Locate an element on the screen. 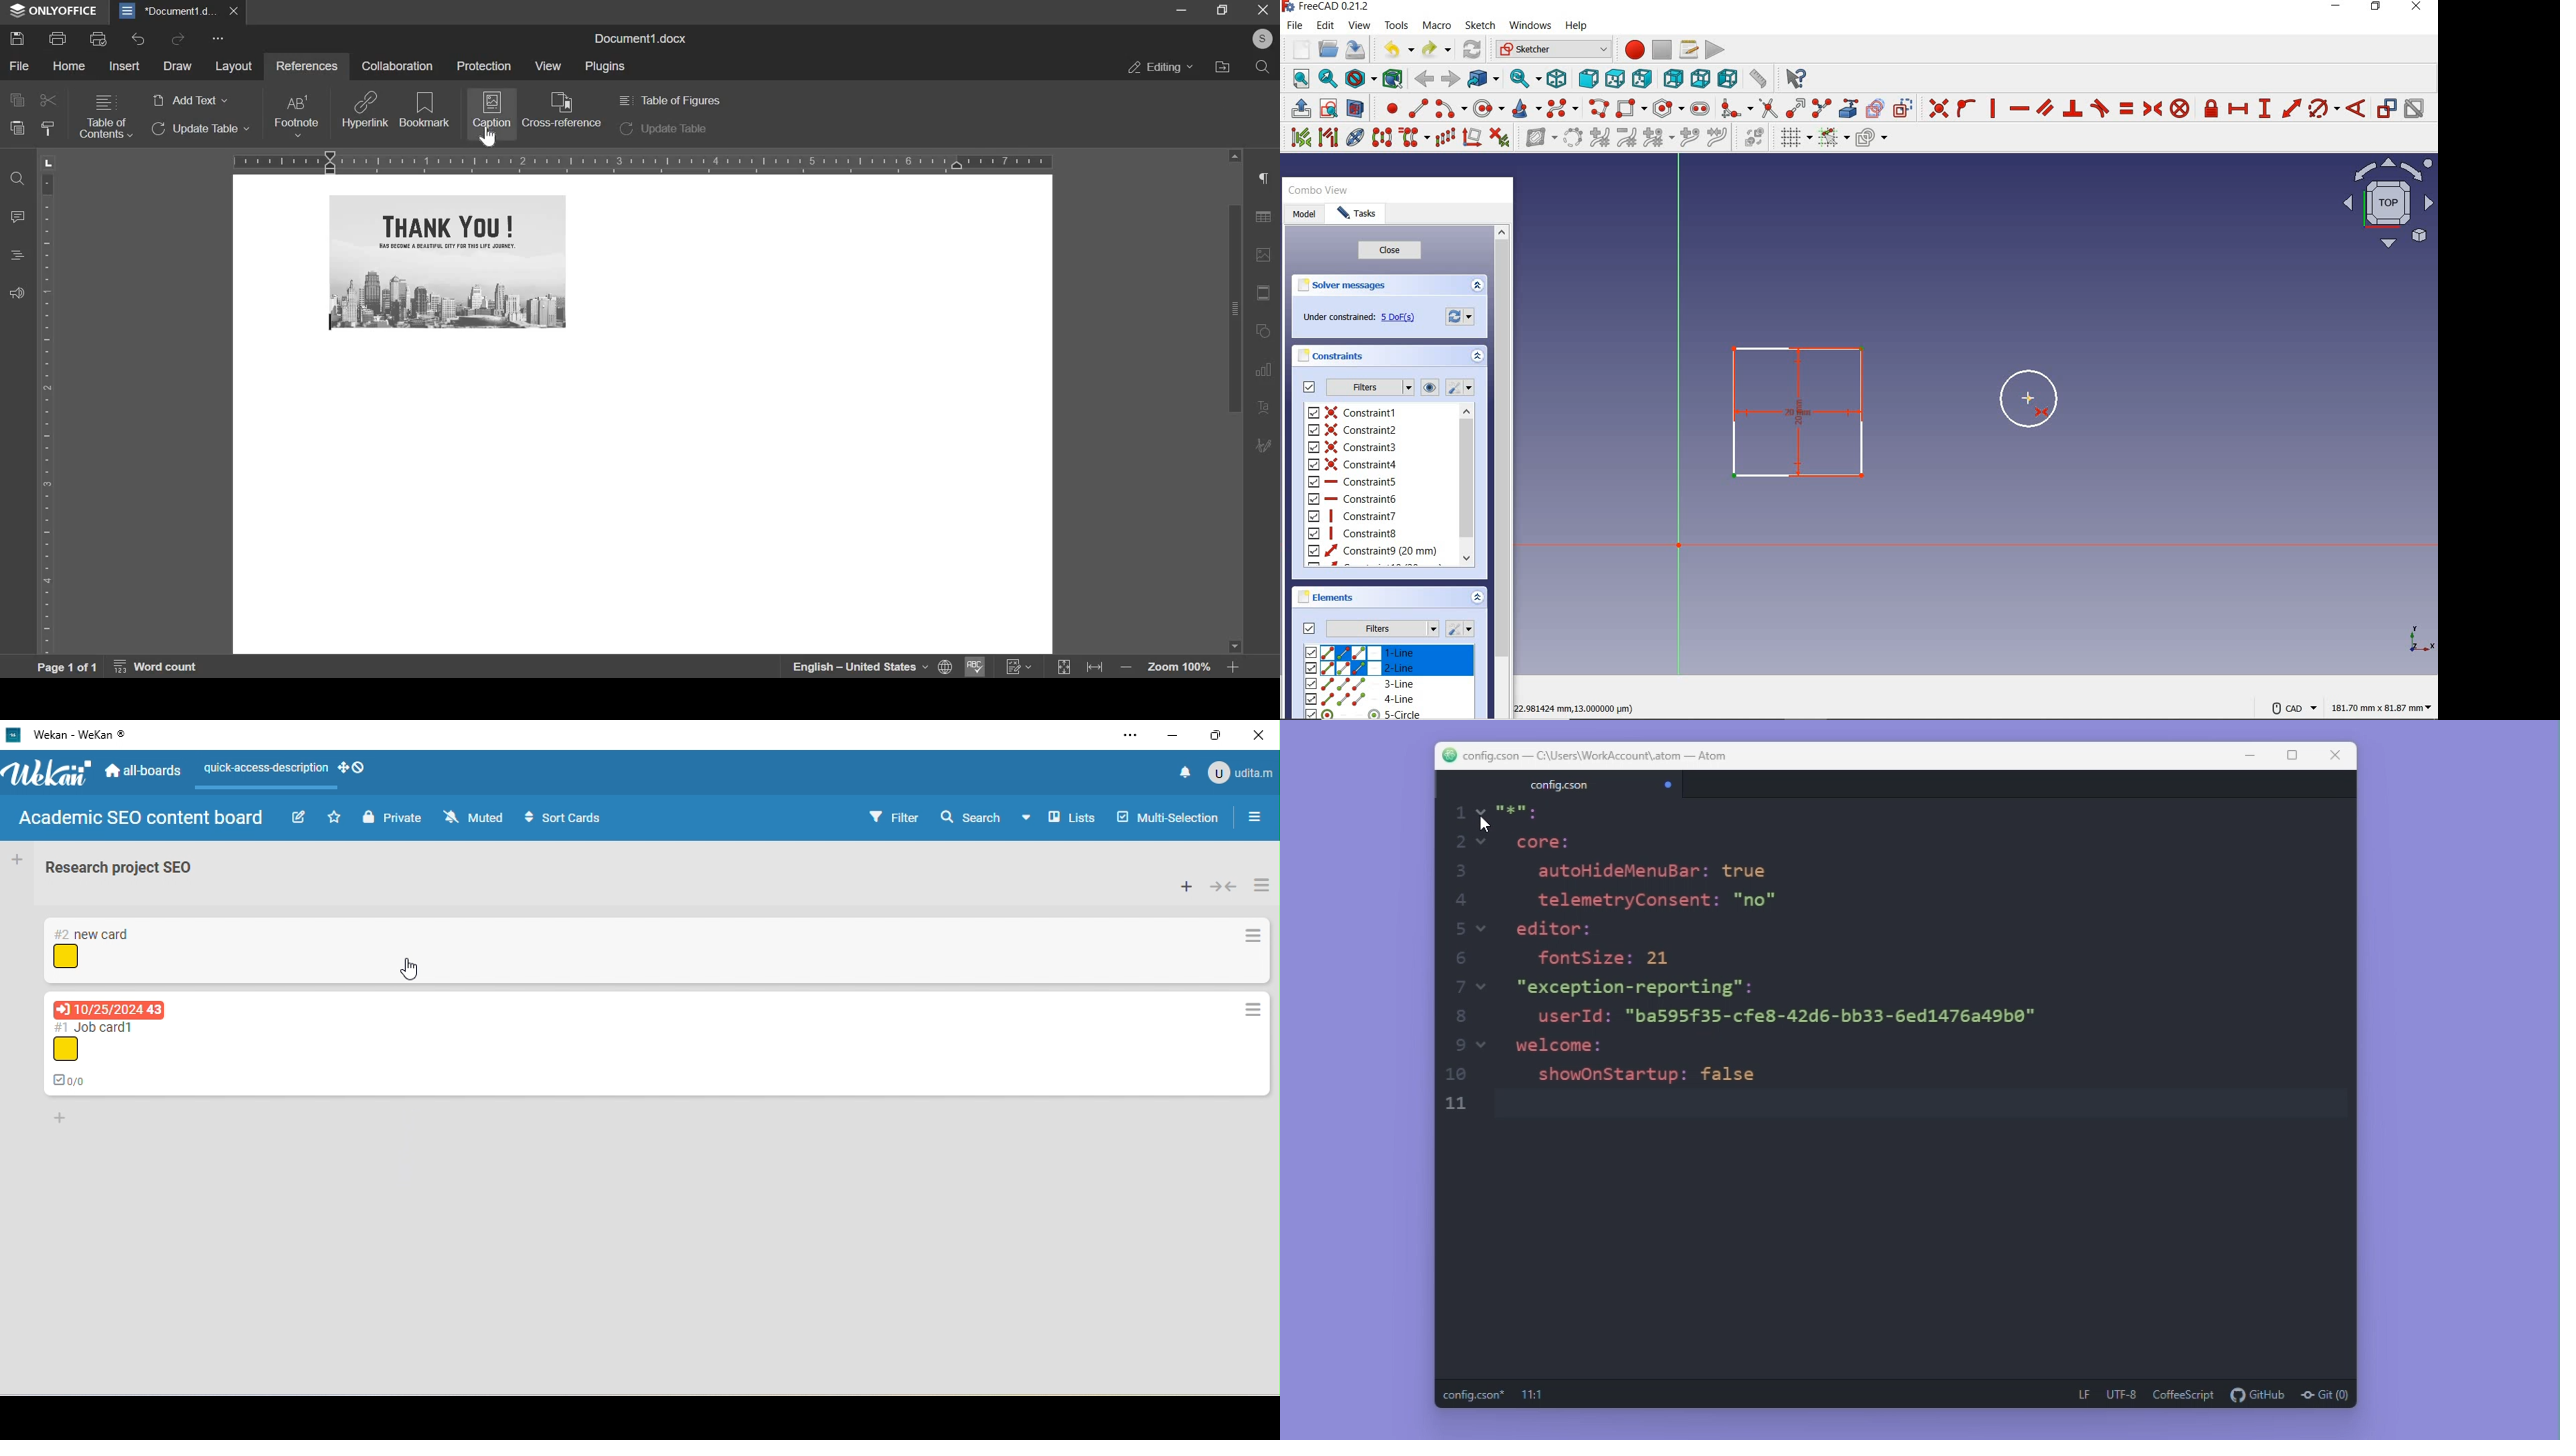 The height and width of the screenshot is (1456, 2576). view is located at coordinates (1359, 26).